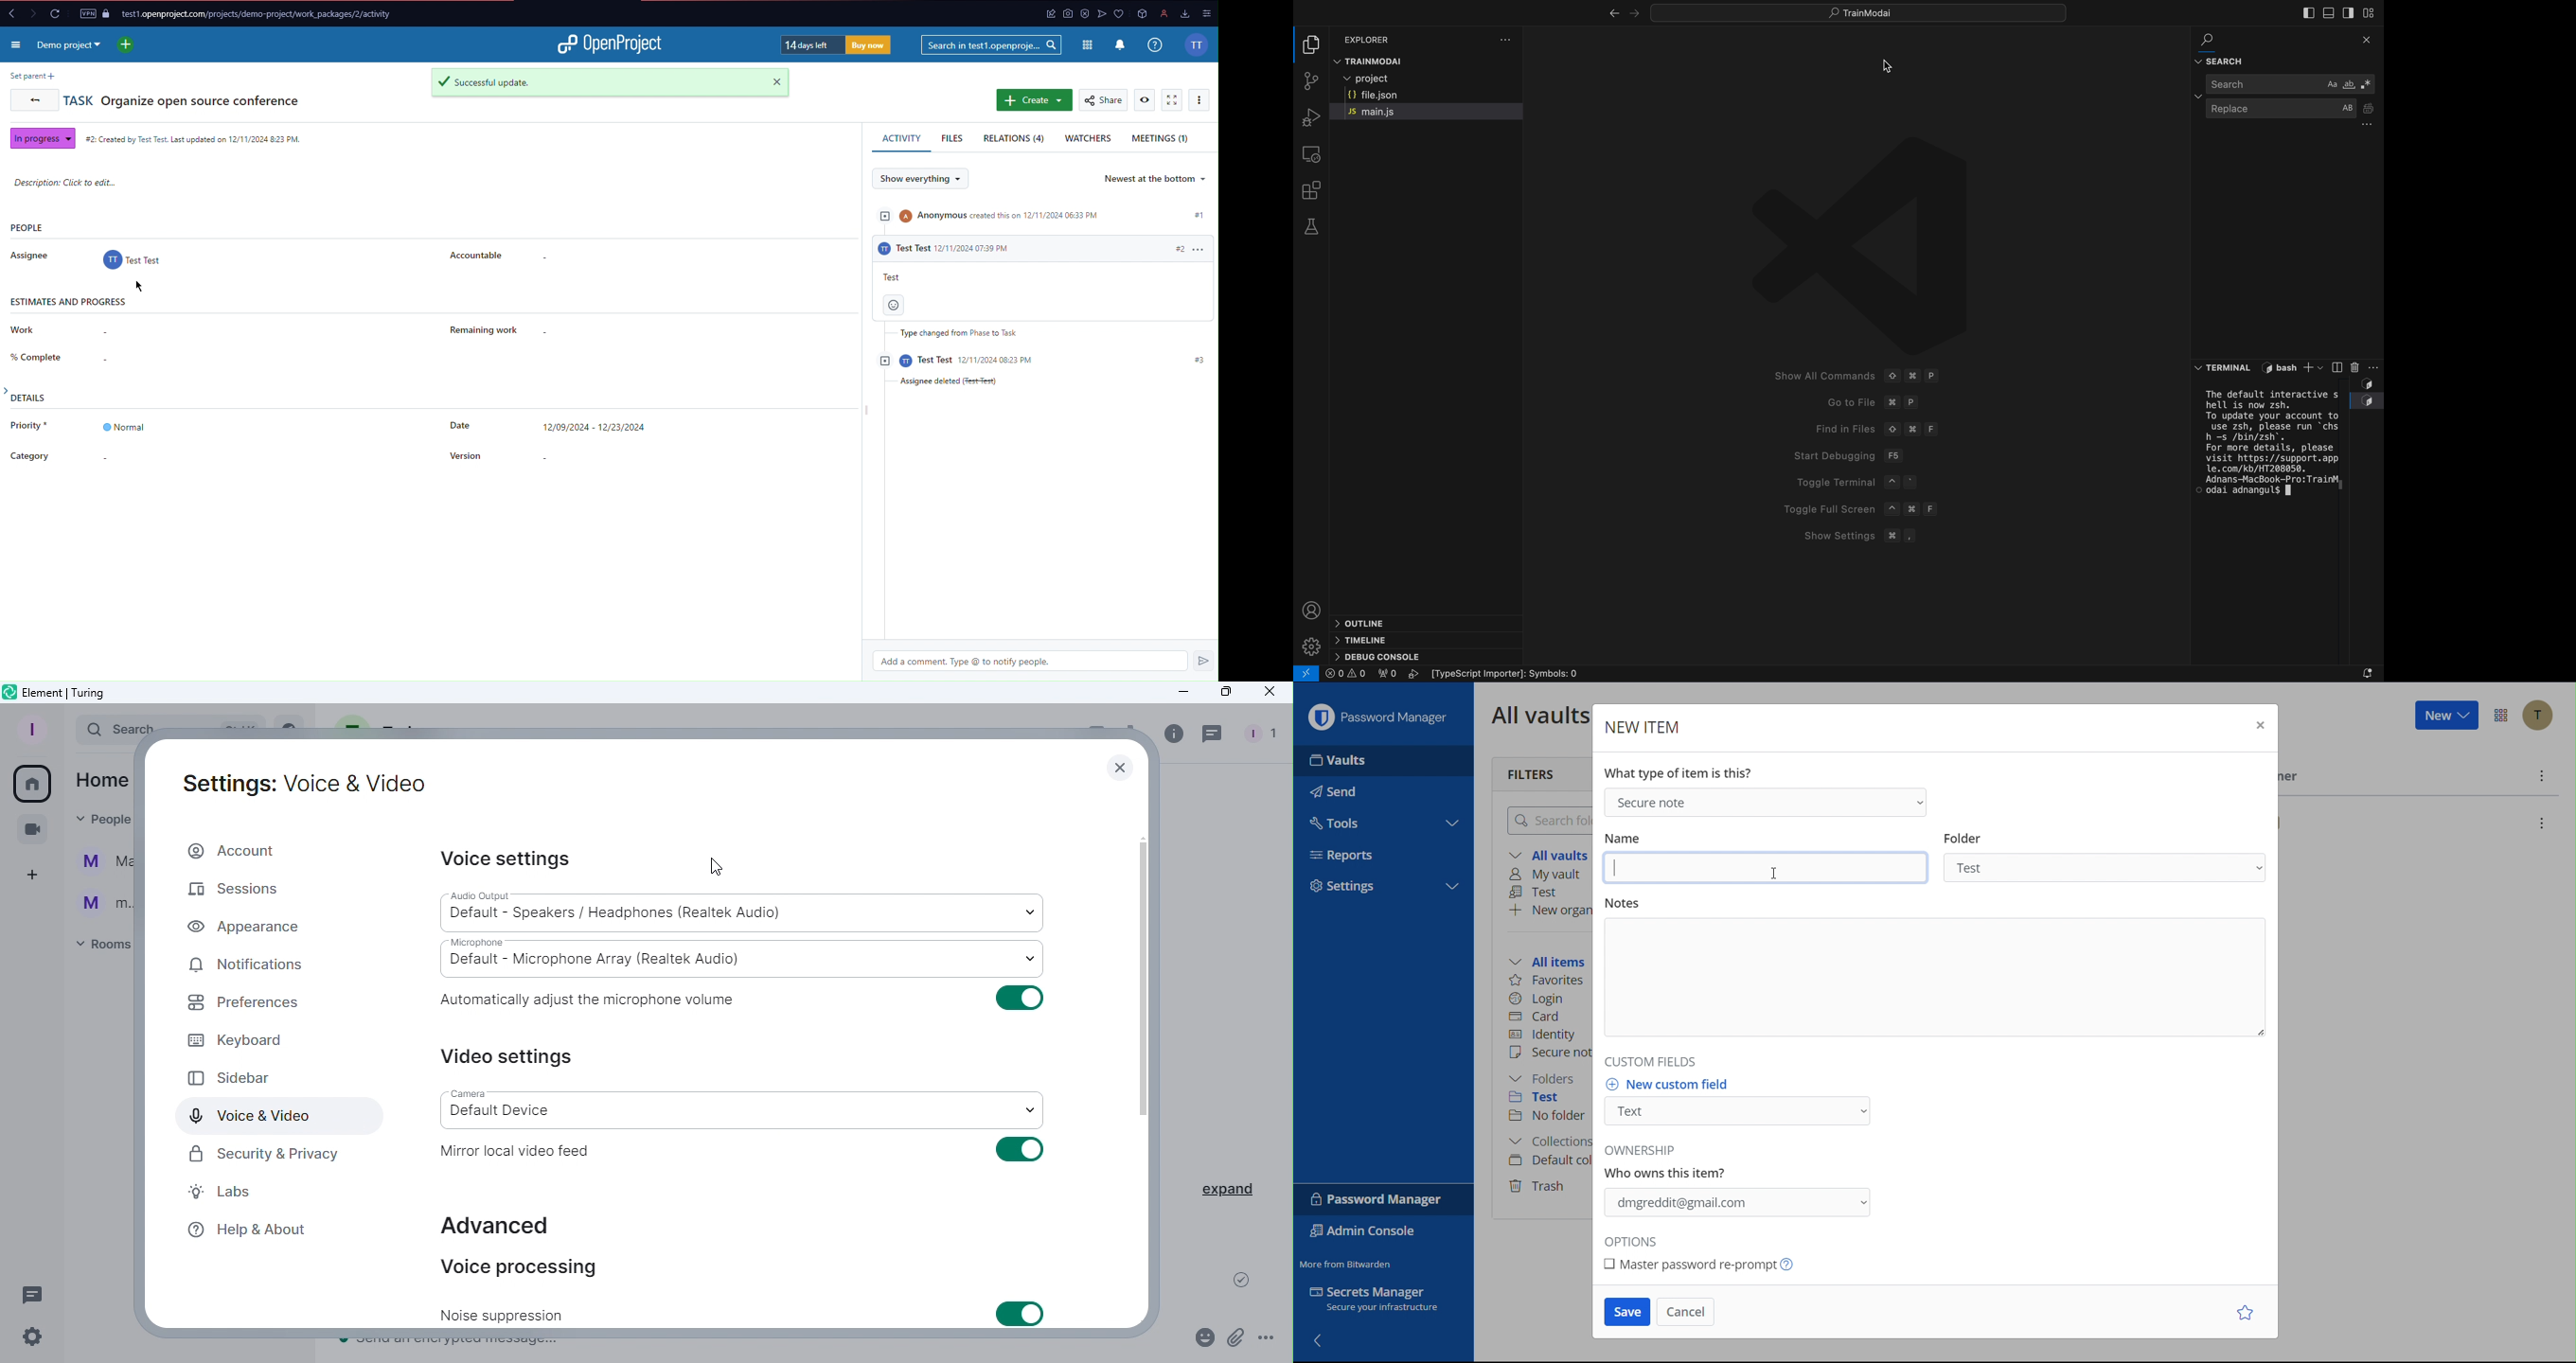 The image size is (2576, 1372). I want to click on Close, so click(1116, 765).